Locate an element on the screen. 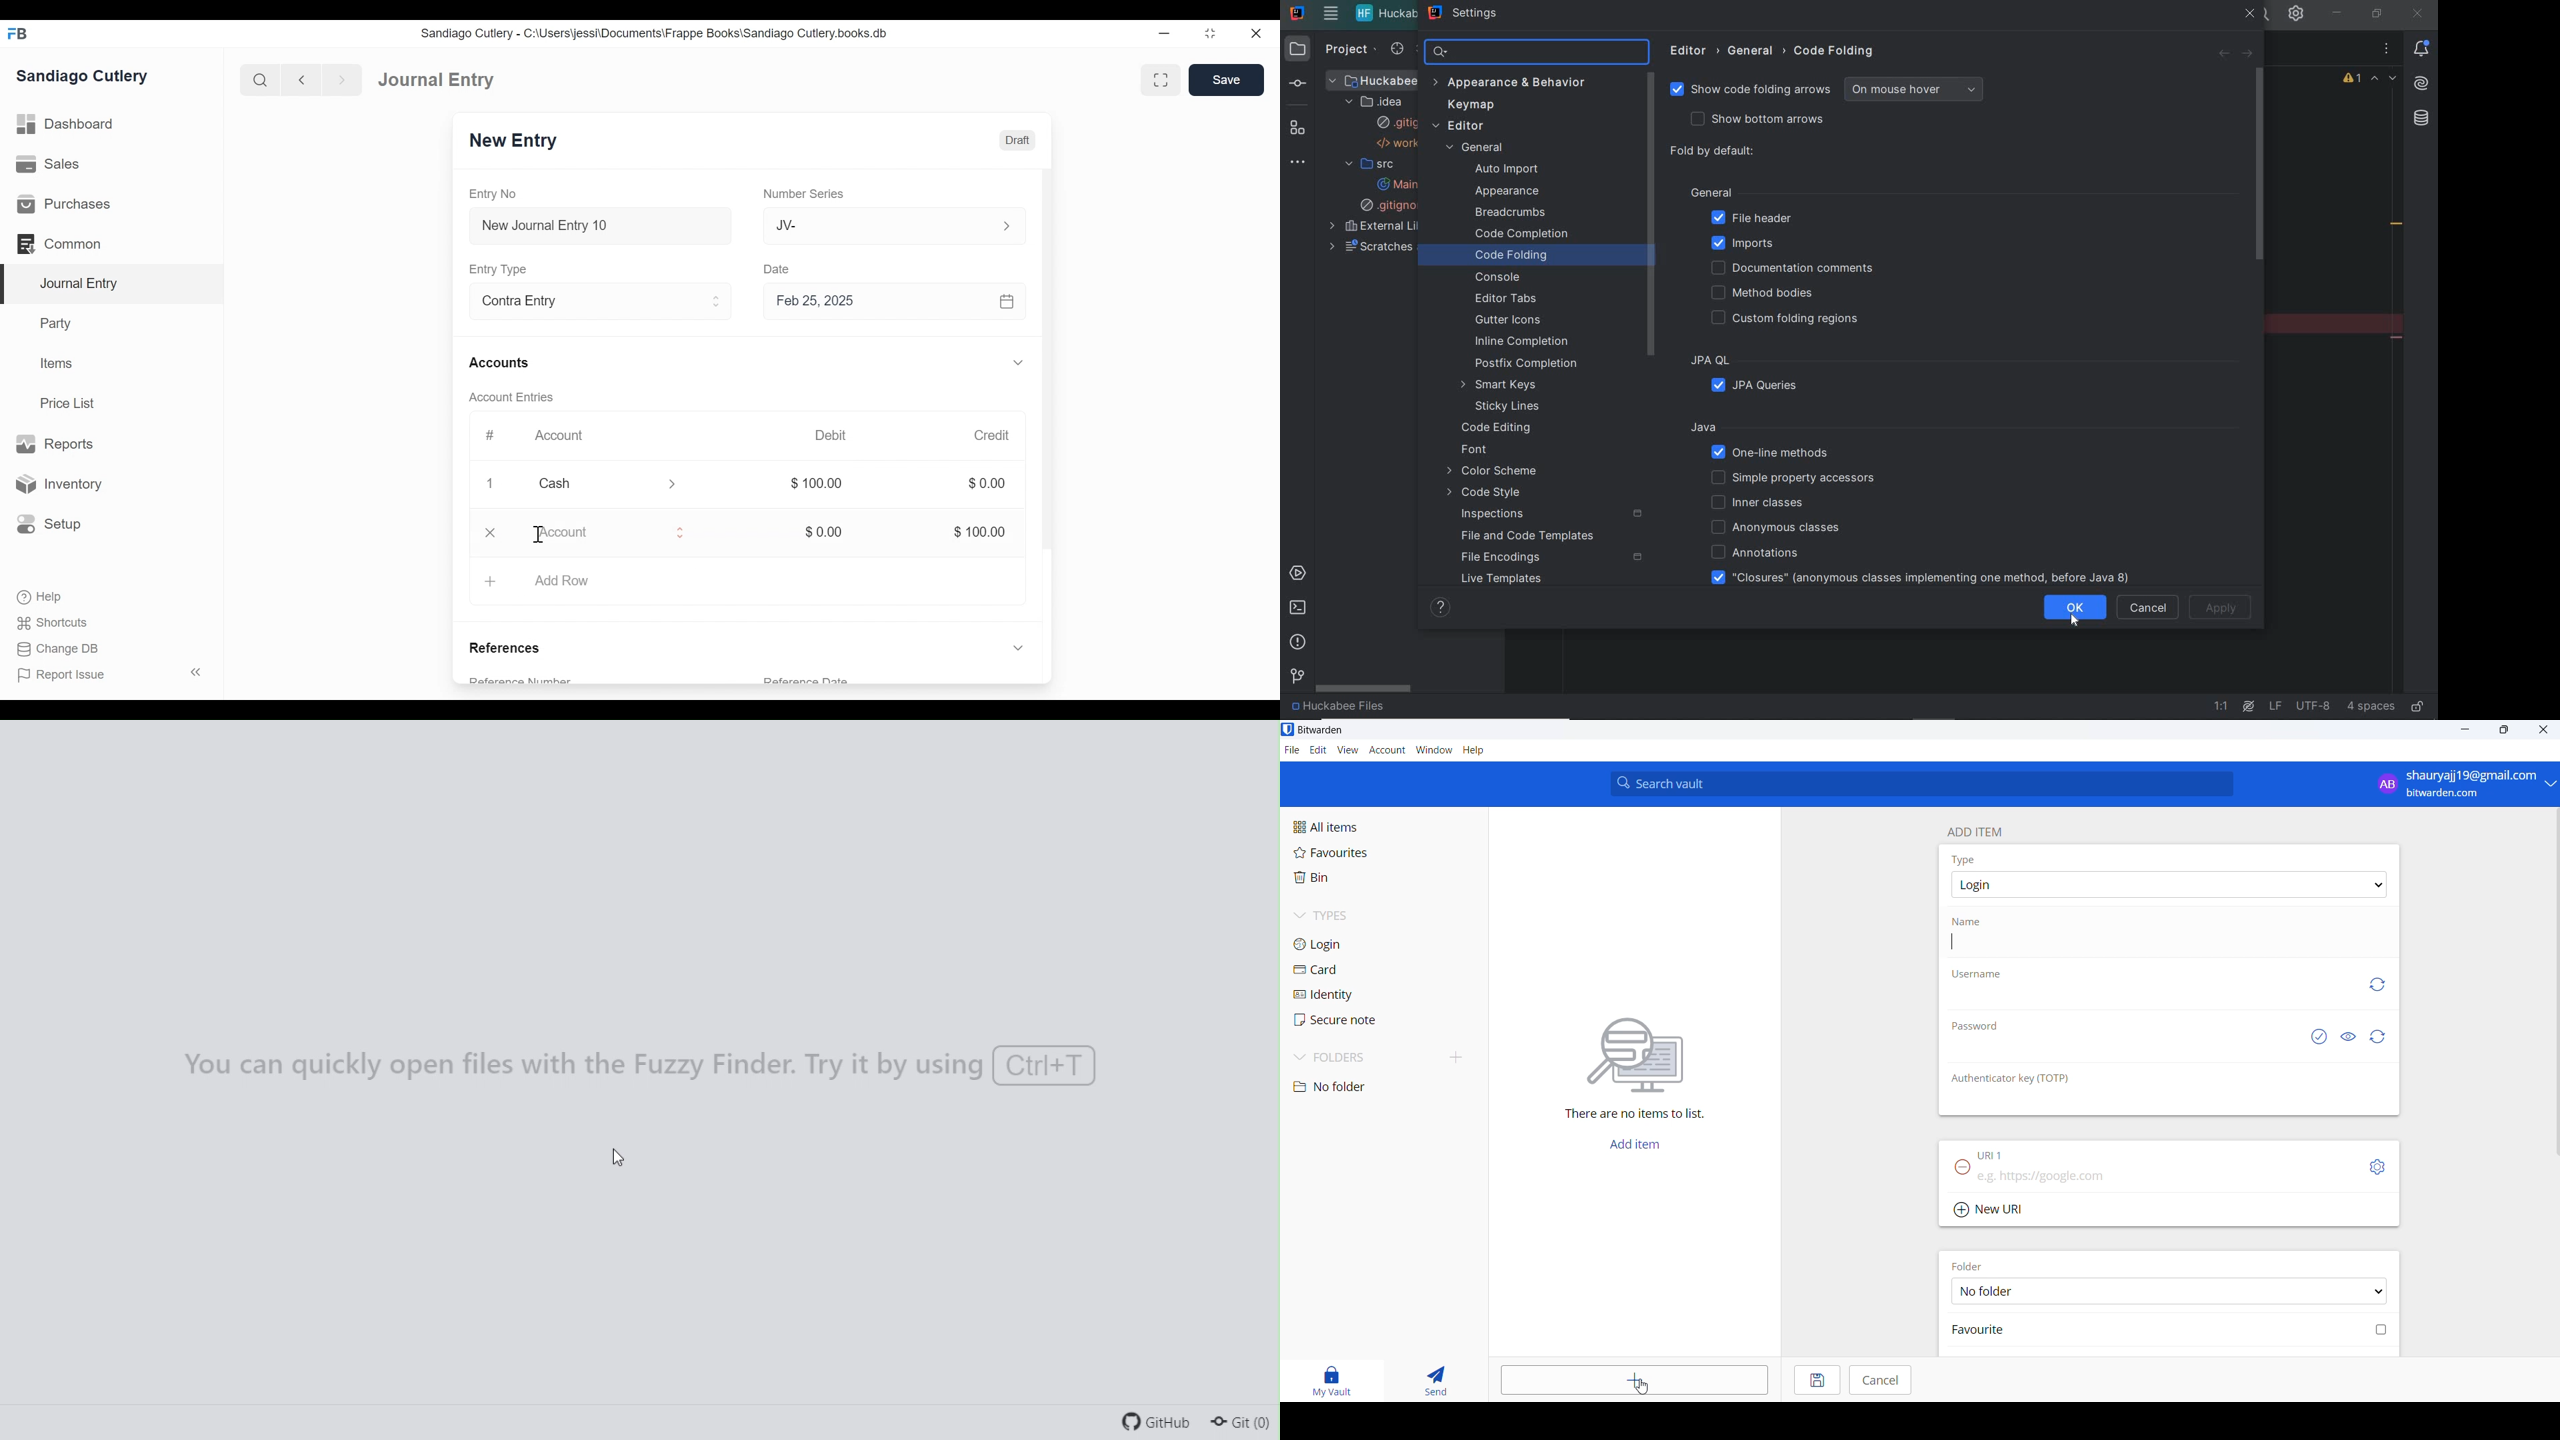  Party is located at coordinates (54, 323).